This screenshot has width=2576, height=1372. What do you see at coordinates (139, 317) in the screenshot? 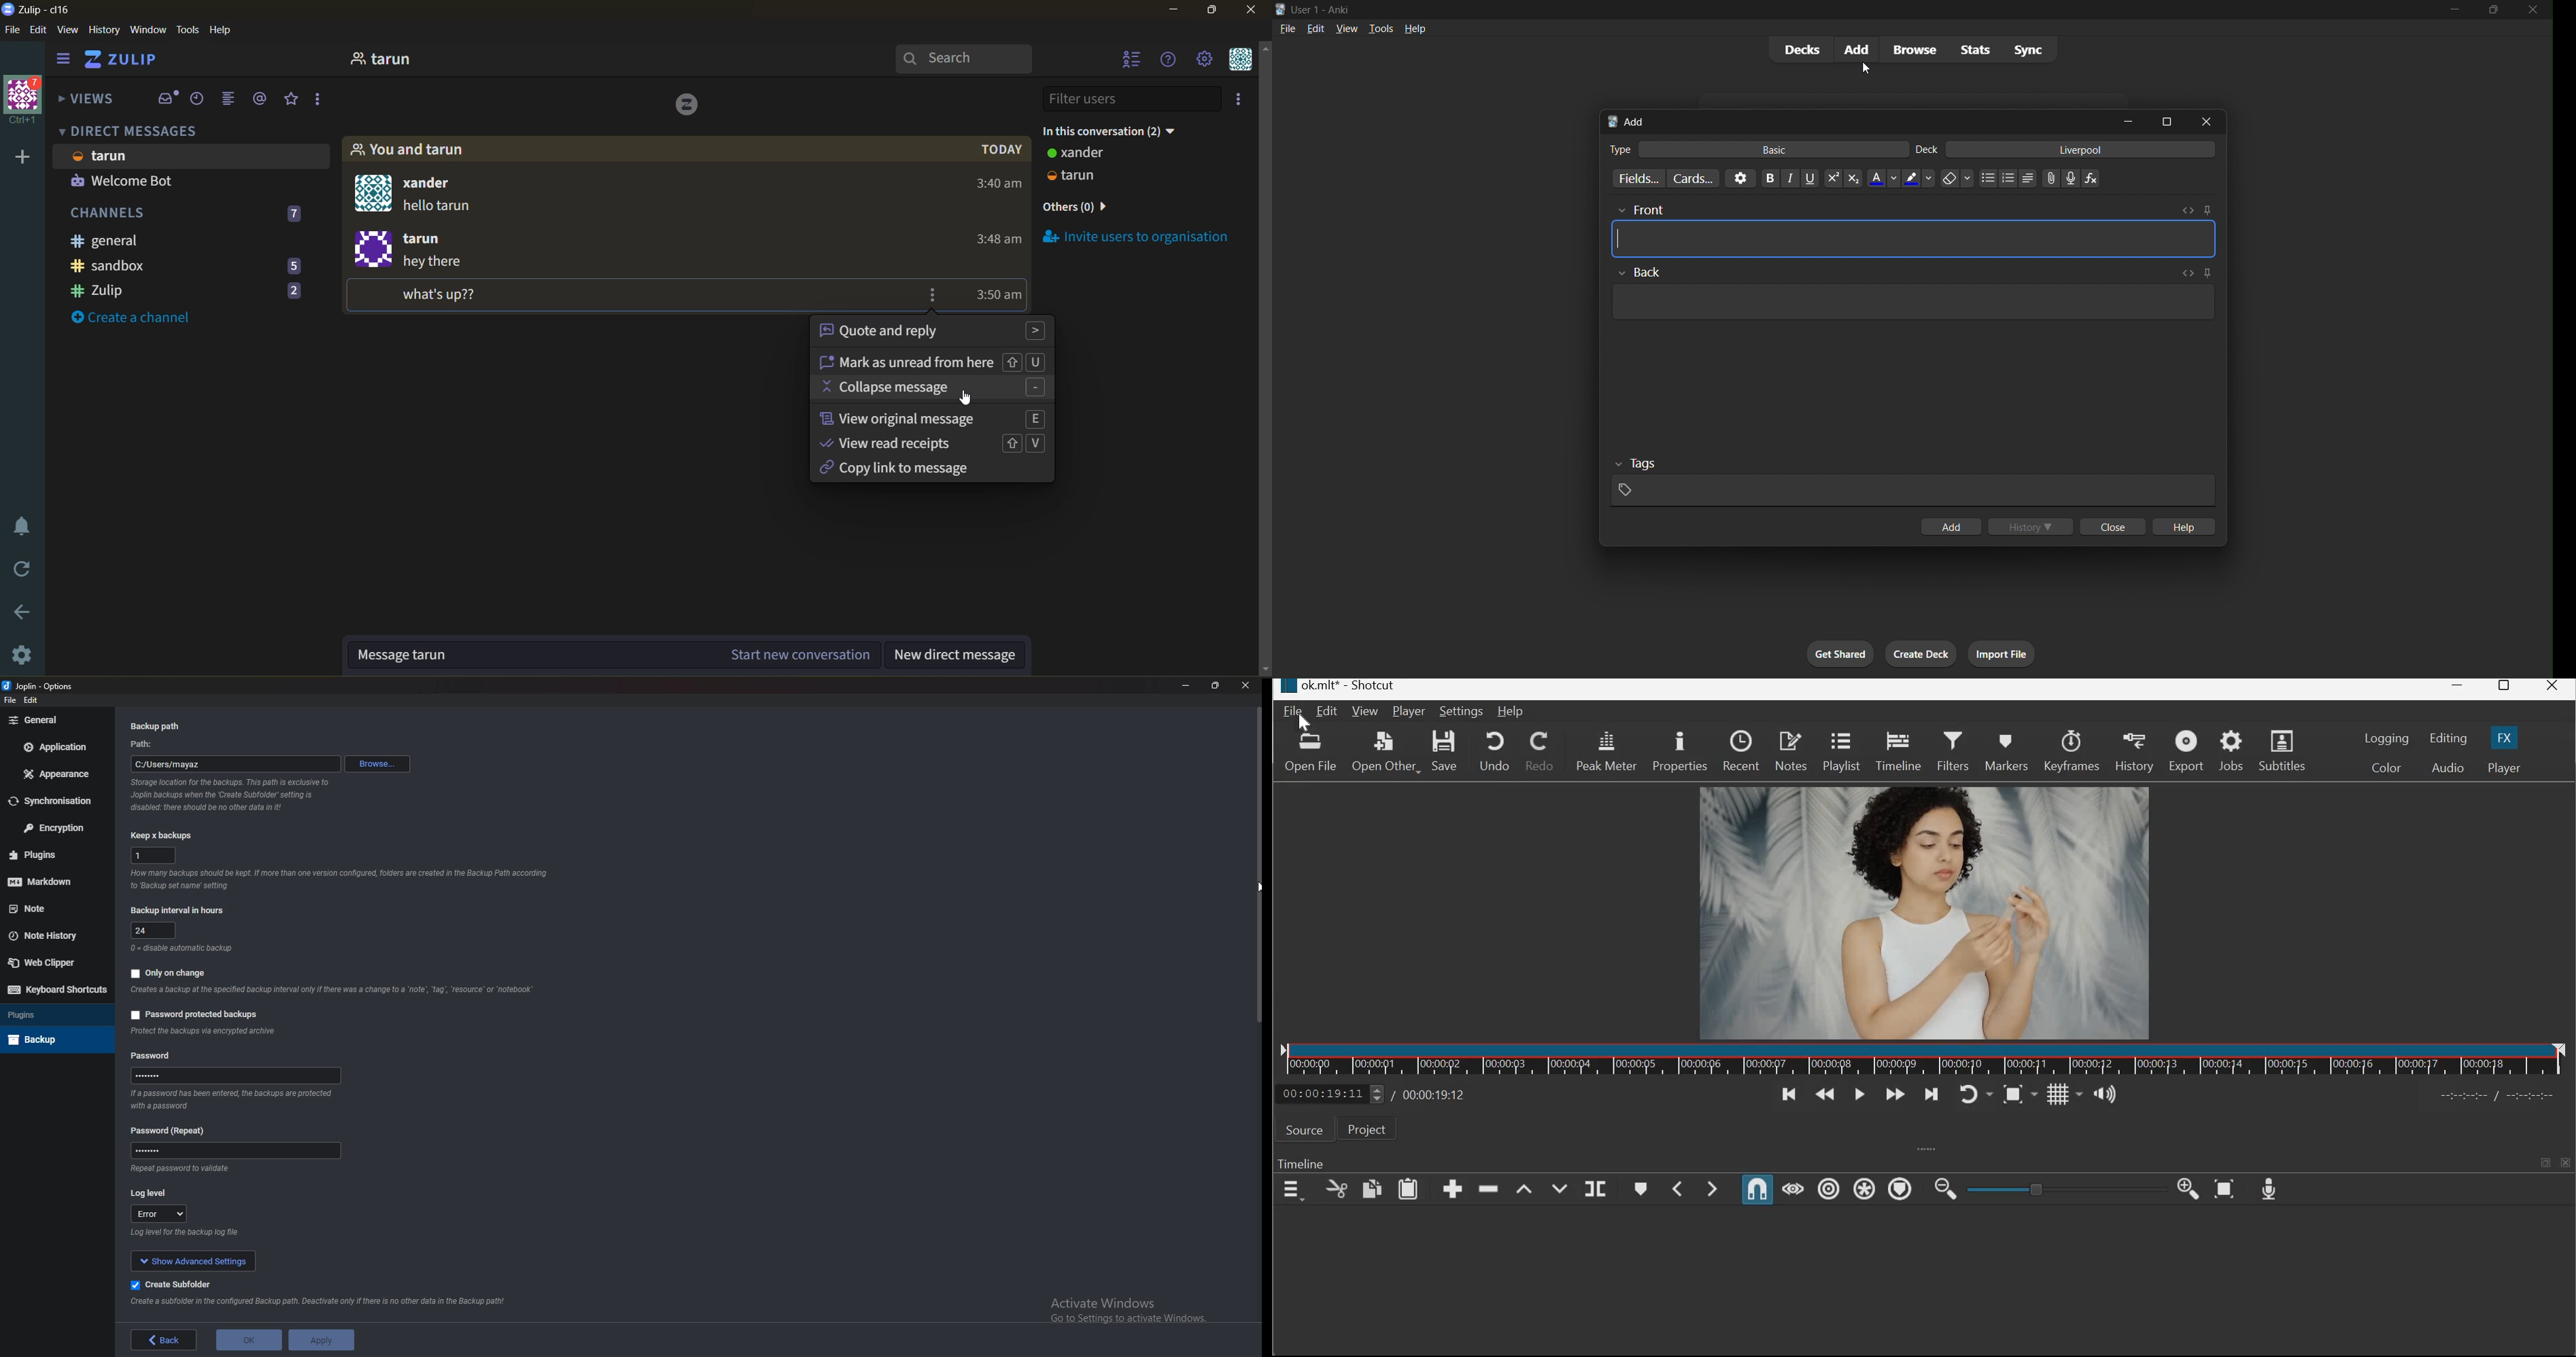
I see `create a channel` at bounding box center [139, 317].